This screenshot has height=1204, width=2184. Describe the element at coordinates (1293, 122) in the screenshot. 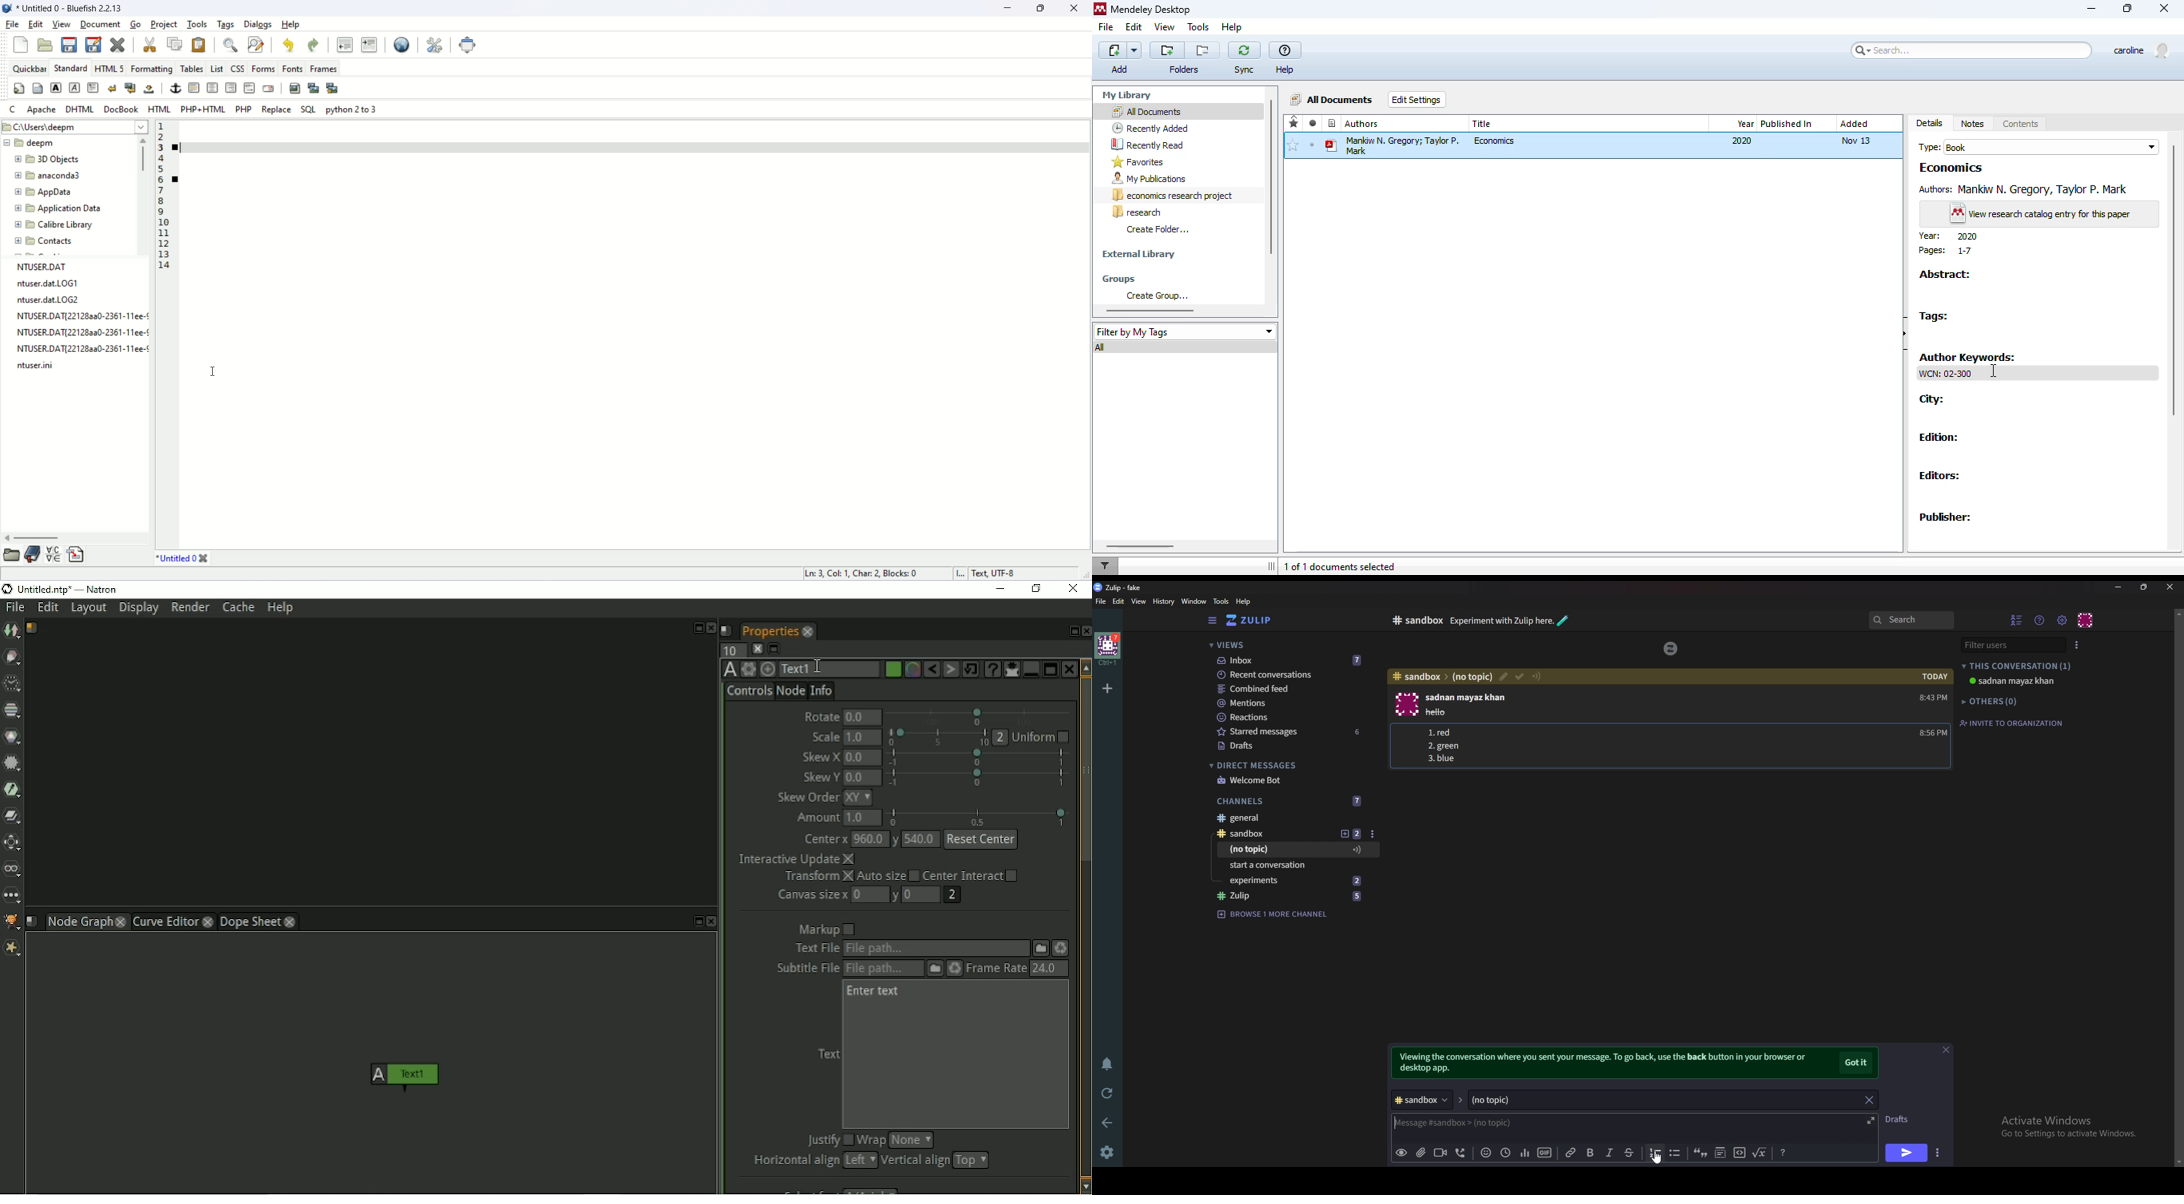

I see `favorites` at that location.